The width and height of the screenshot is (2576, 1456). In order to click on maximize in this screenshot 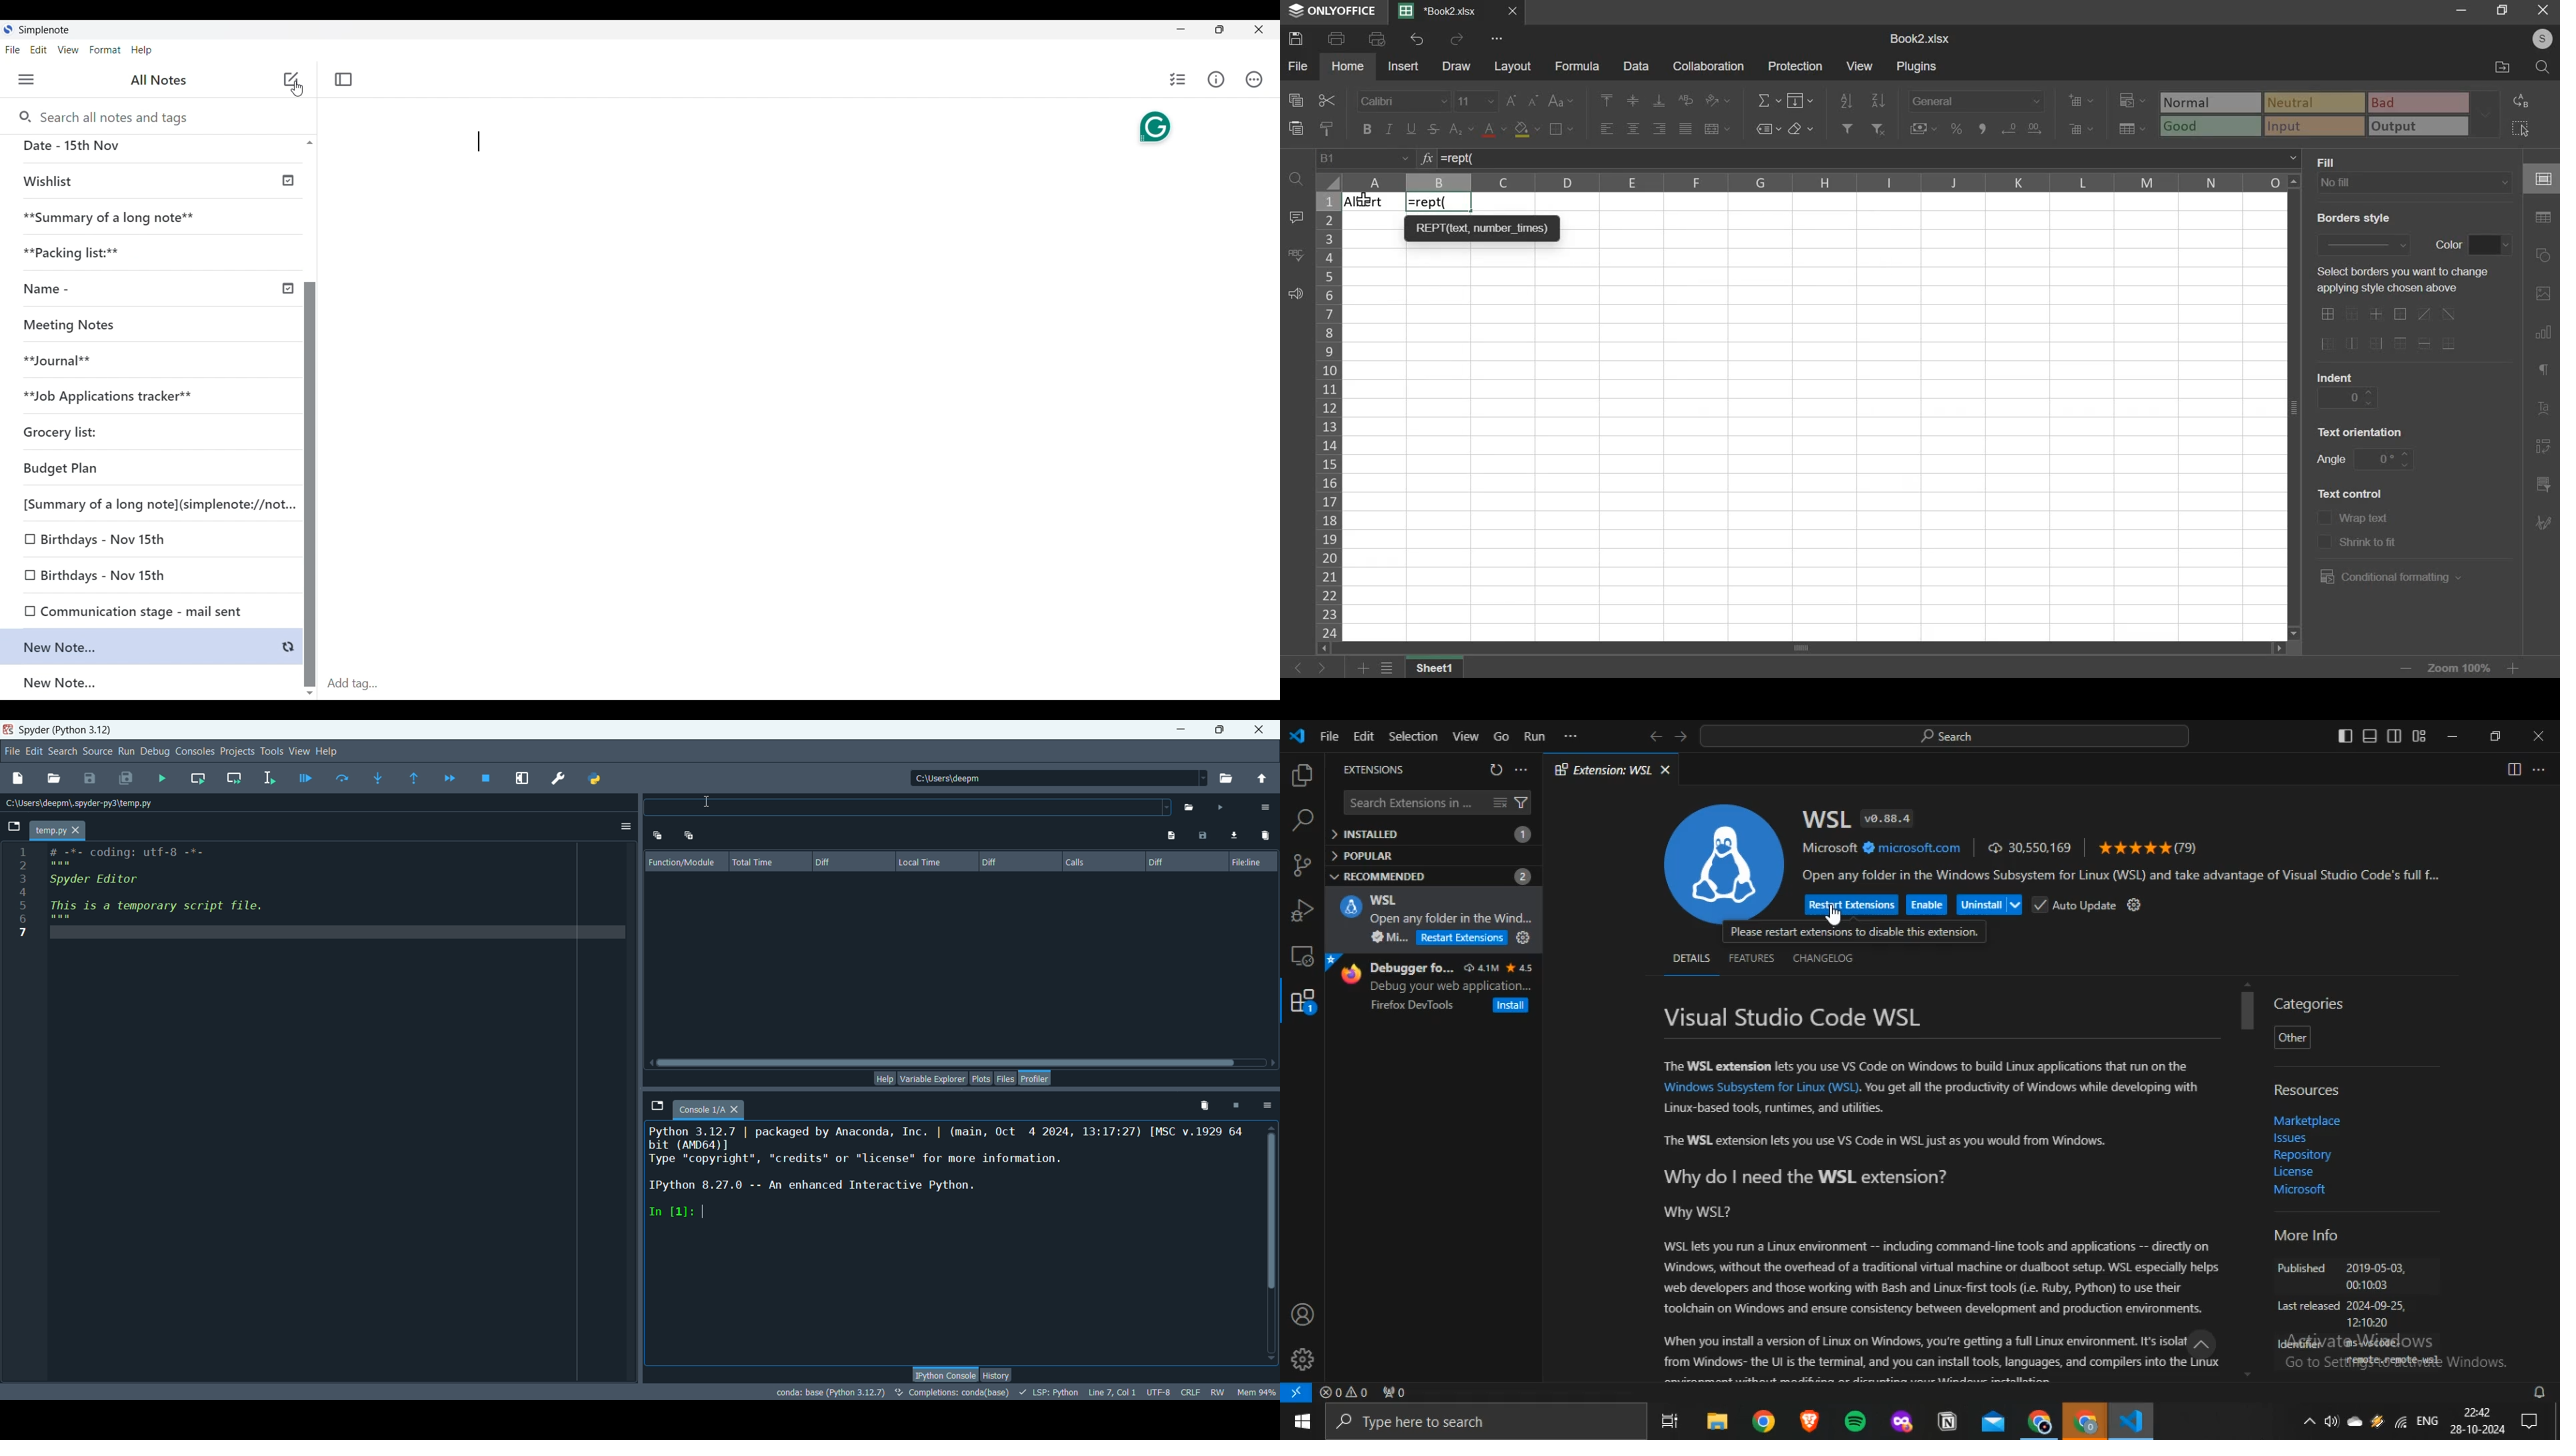, I will do `click(1219, 728)`.